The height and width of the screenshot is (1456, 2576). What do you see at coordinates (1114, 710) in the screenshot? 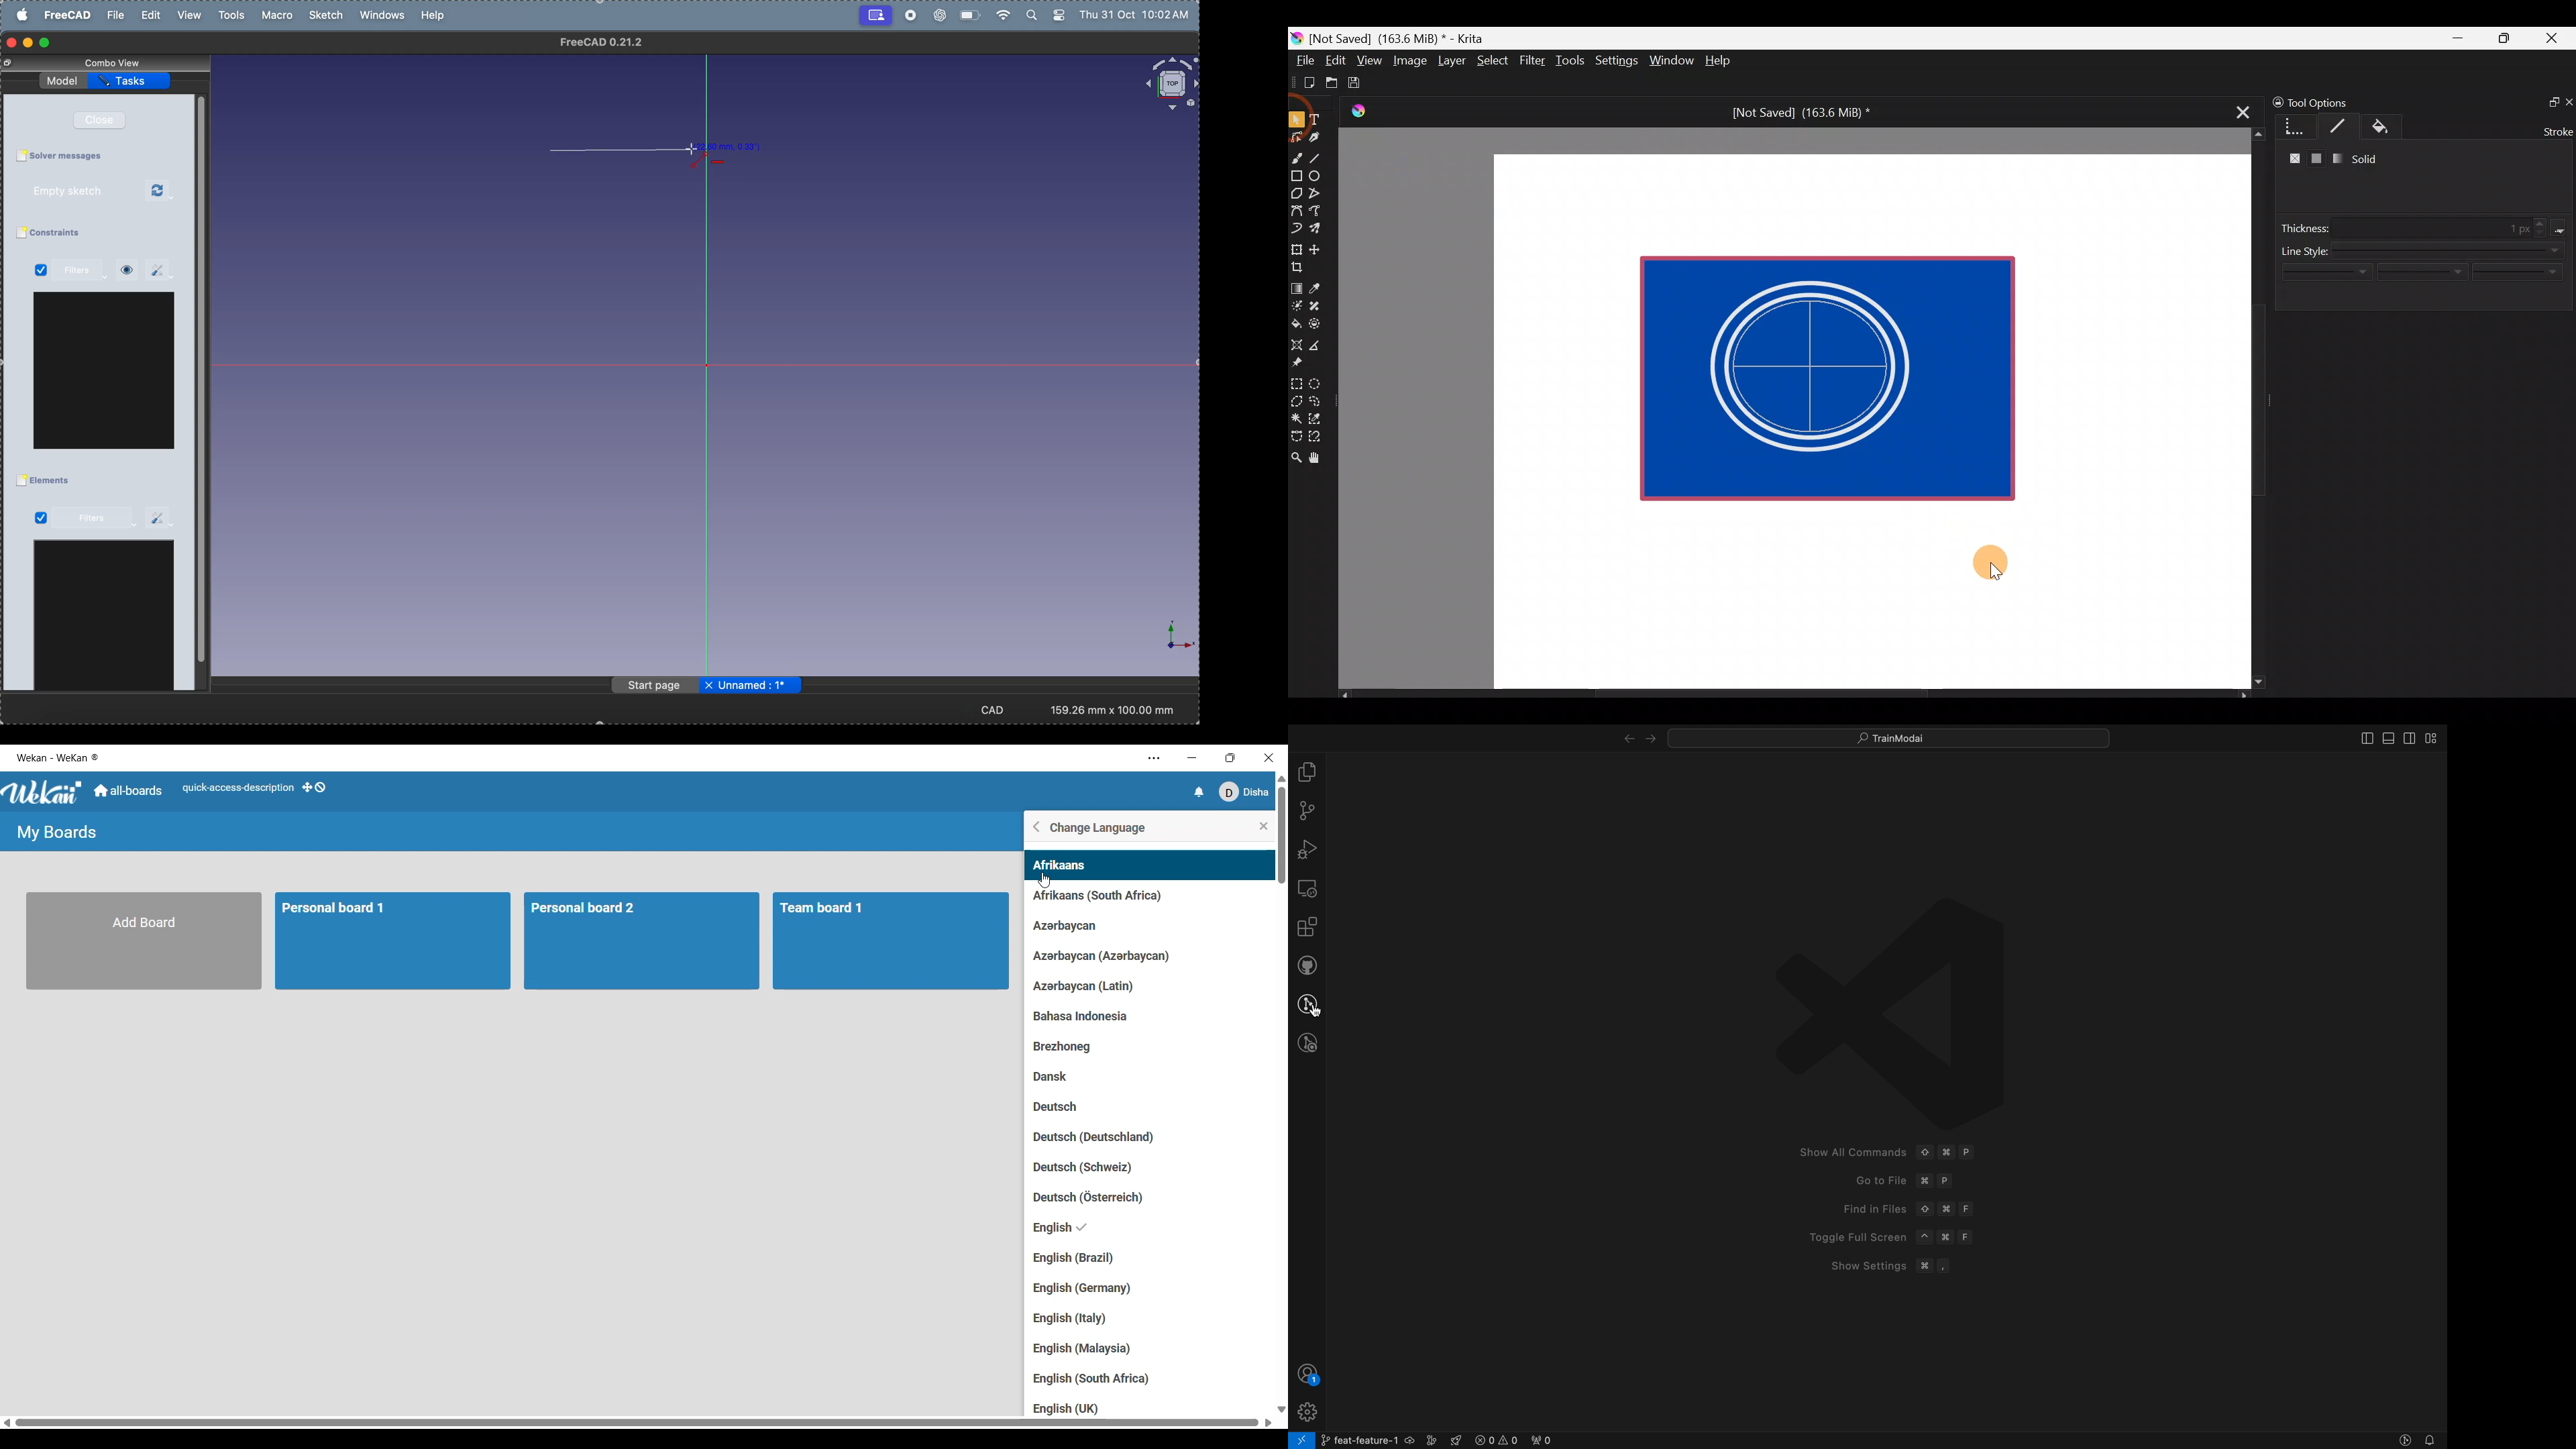
I see `193.17 mm x 100.00 mm` at bounding box center [1114, 710].